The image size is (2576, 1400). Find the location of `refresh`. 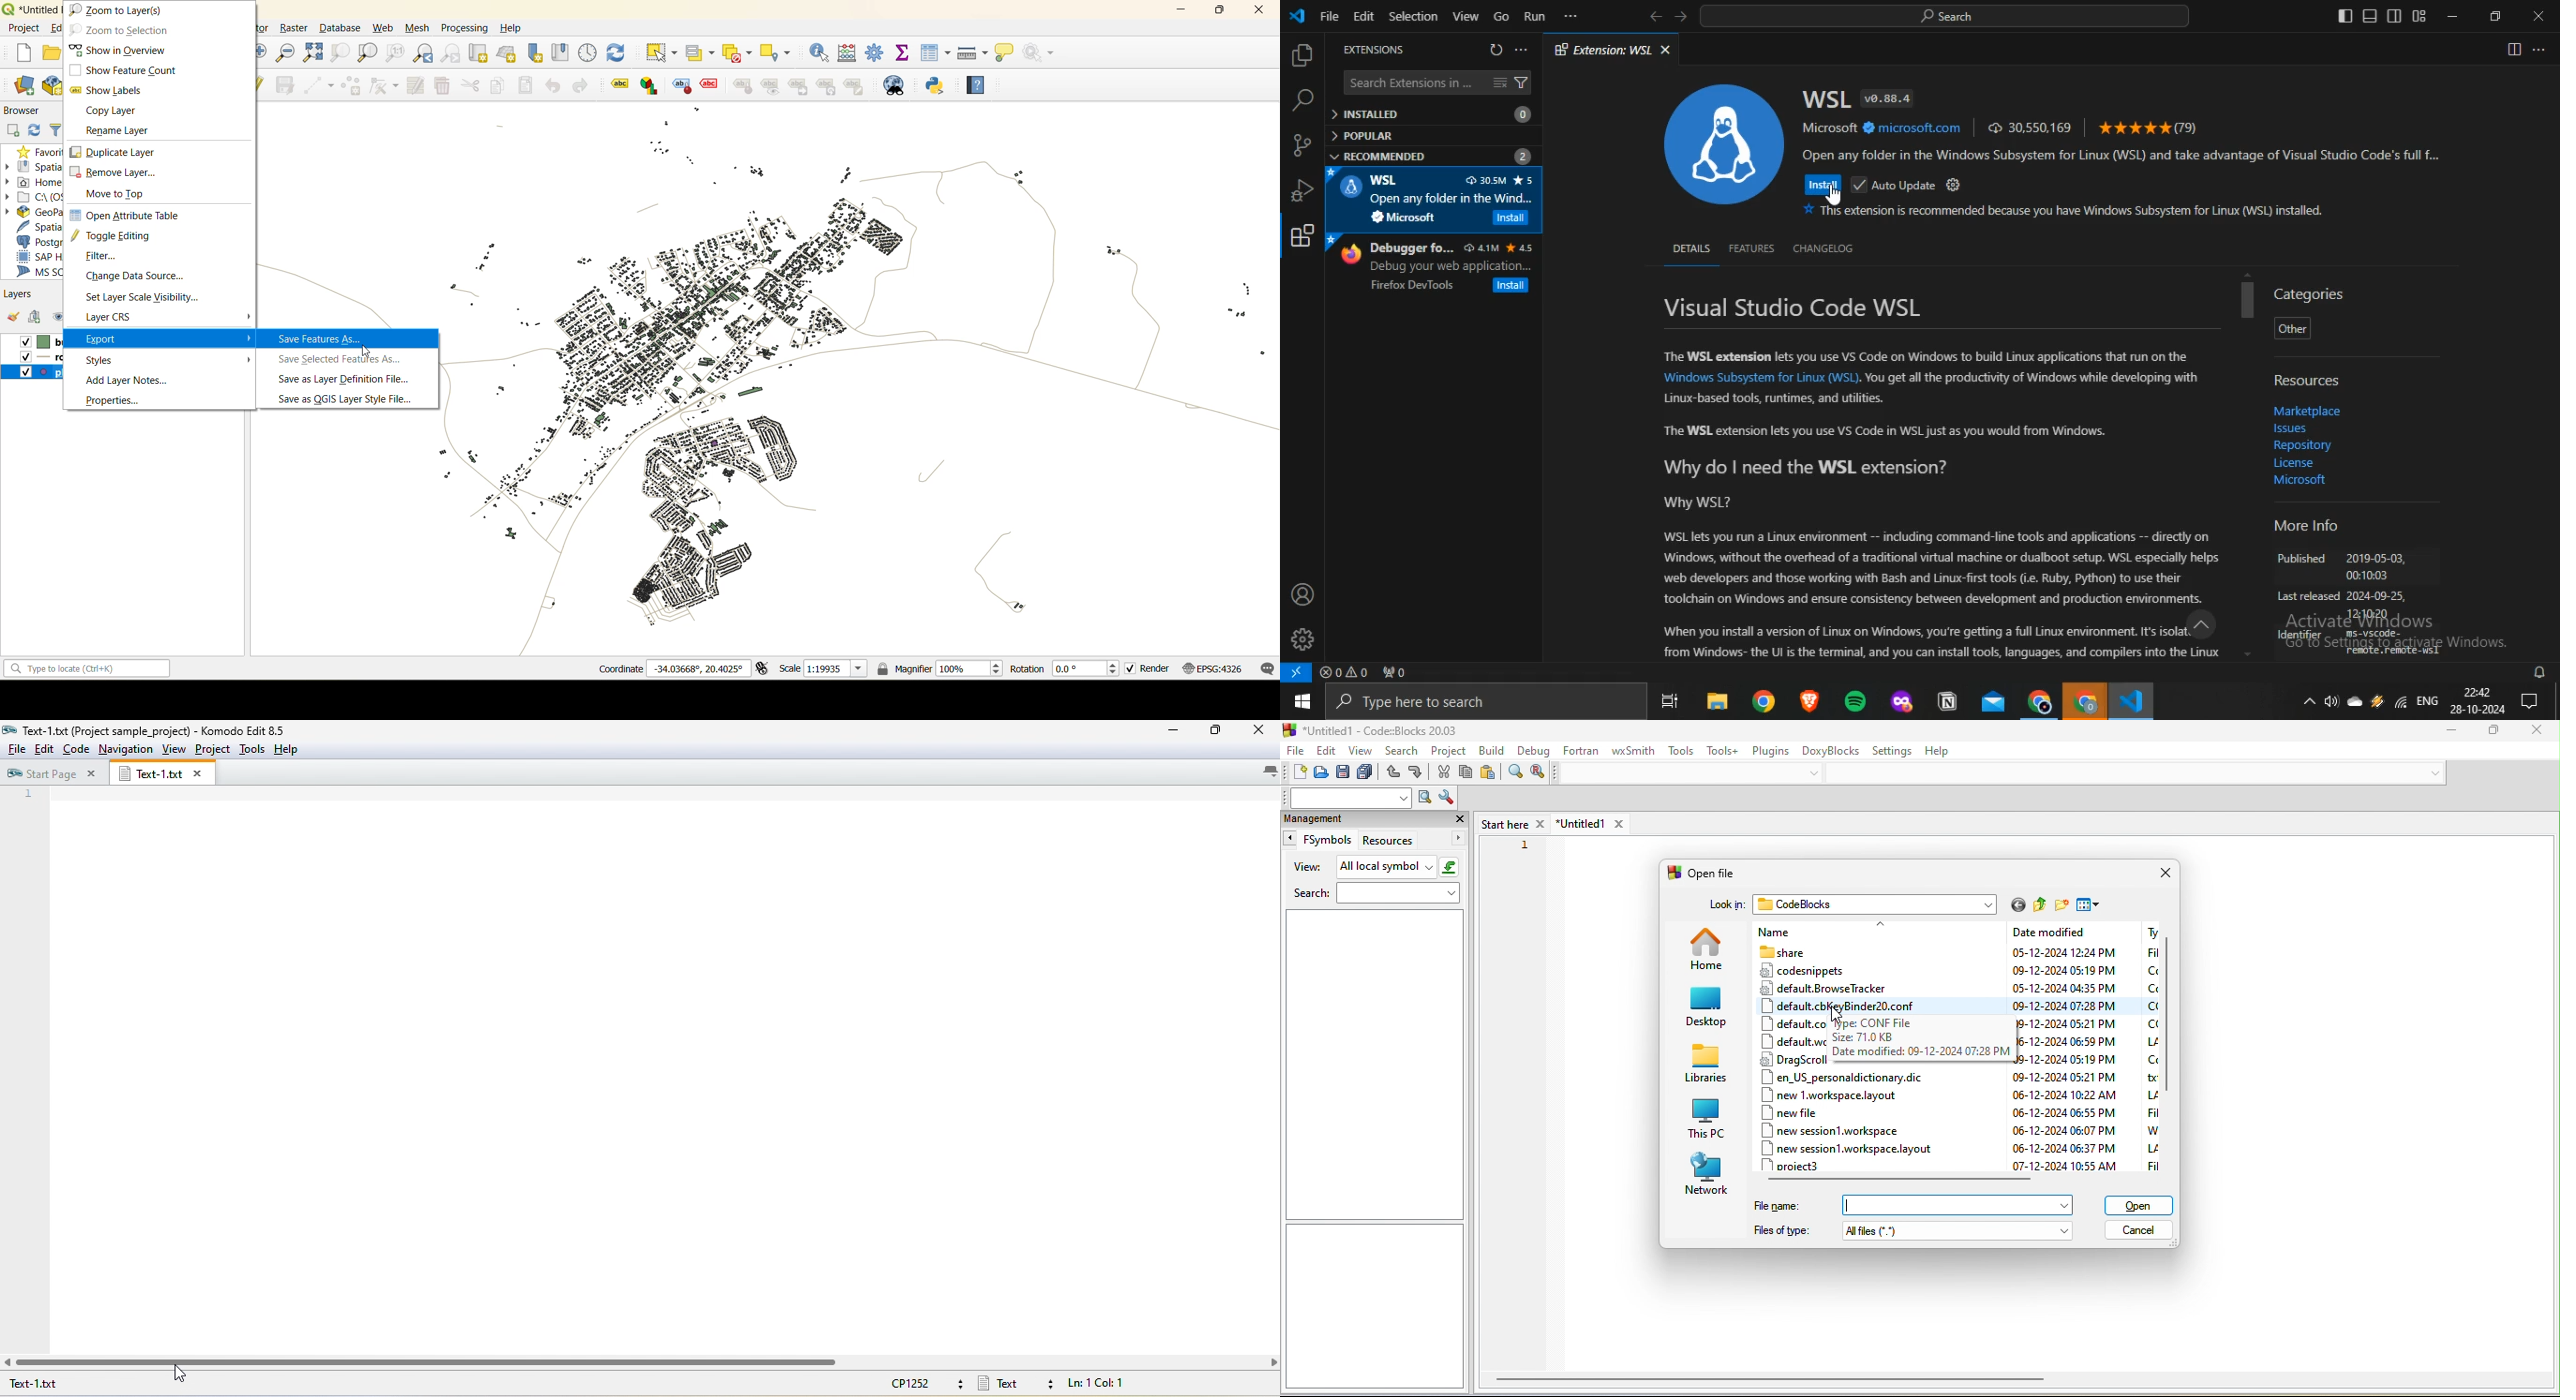

refresh is located at coordinates (1496, 49).